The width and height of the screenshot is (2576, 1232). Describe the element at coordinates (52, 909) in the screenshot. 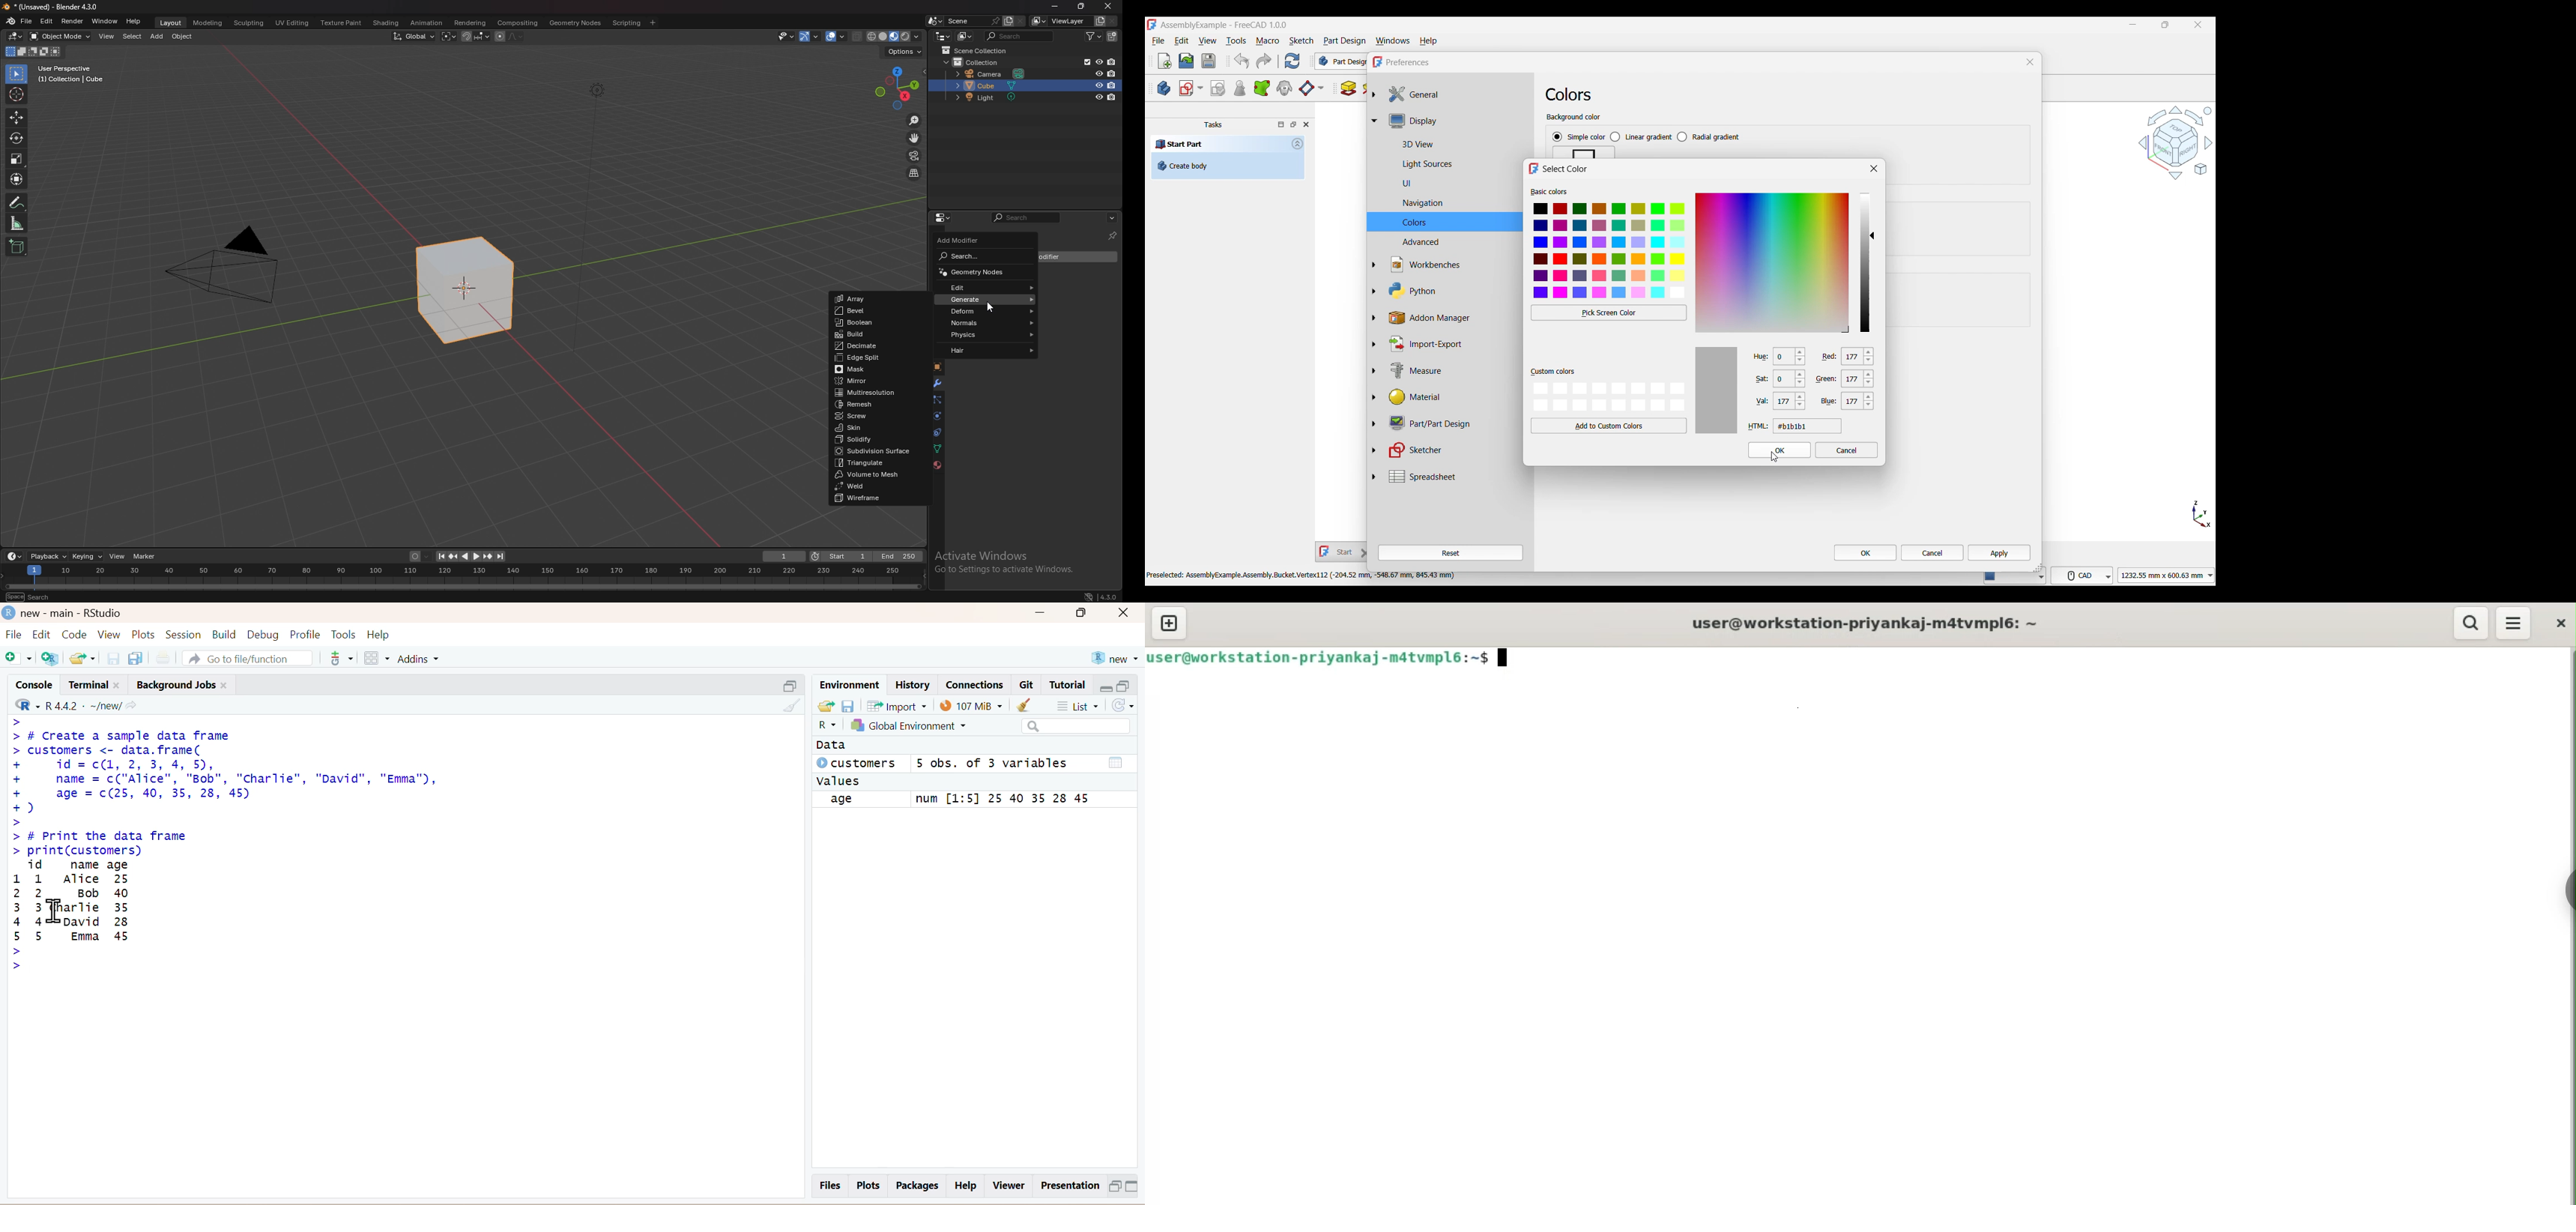

I see `text cursor` at that location.